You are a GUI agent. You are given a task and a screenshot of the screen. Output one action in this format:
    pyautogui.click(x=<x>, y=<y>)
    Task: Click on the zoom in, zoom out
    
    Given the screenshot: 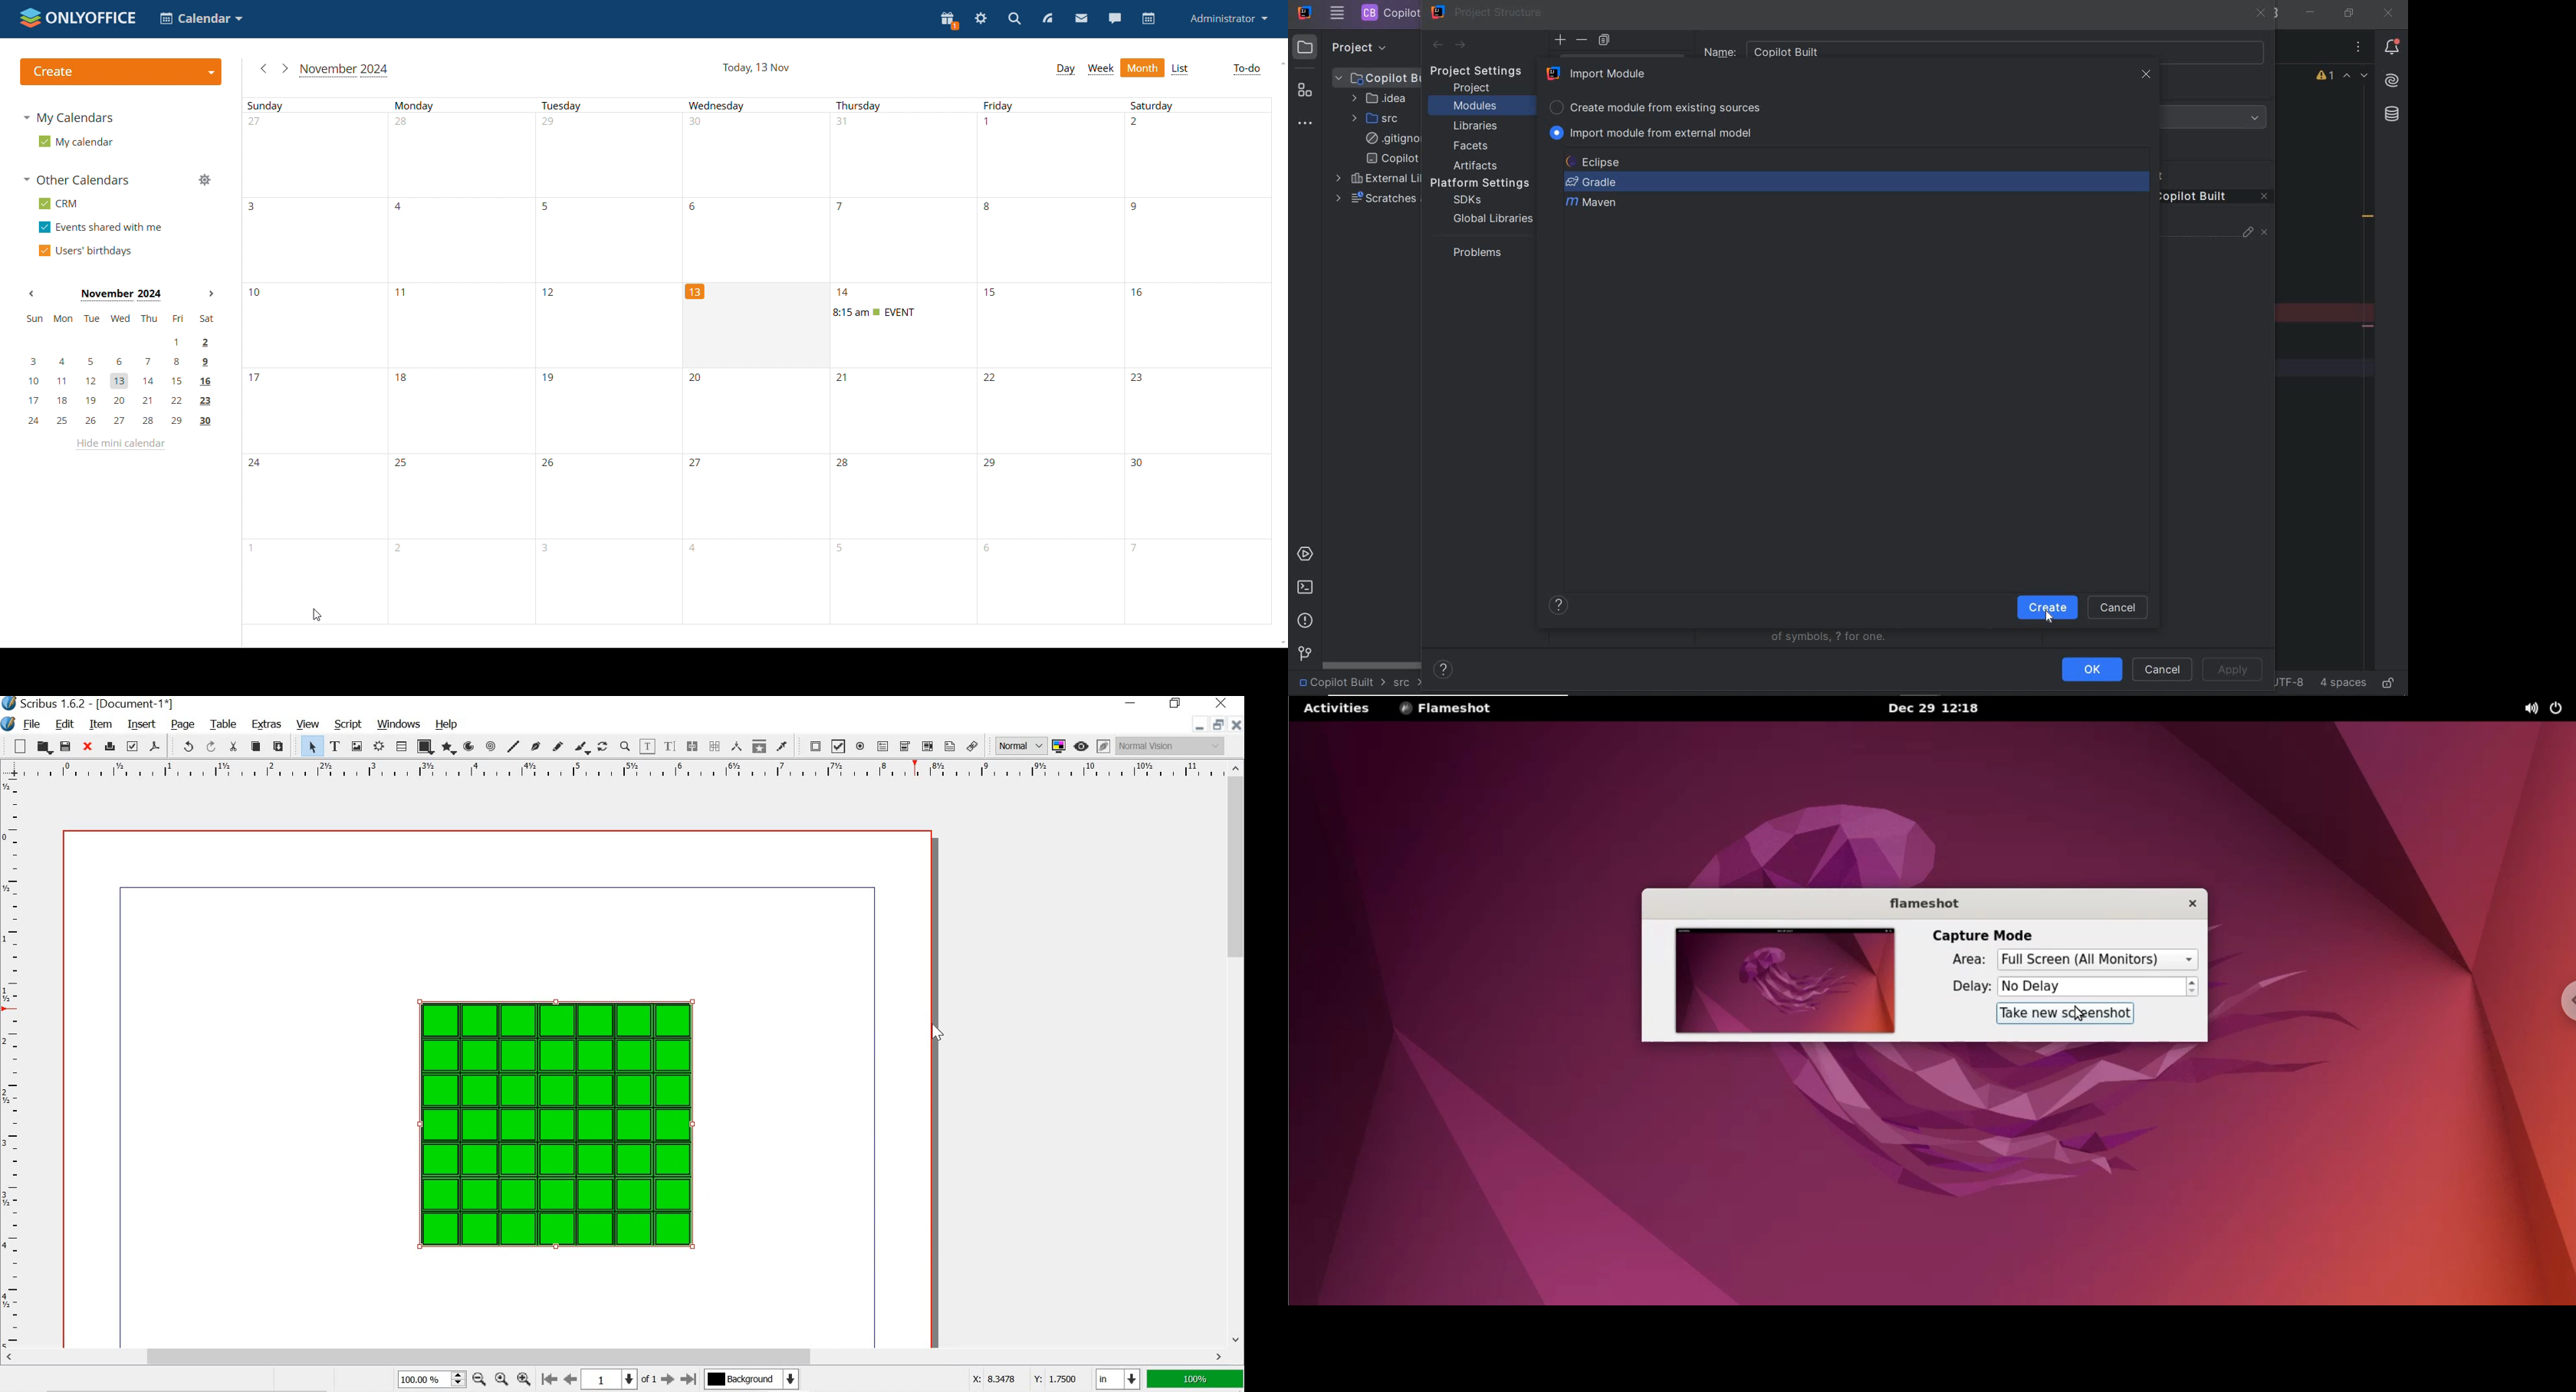 What is the action you would take?
    pyautogui.click(x=457, y=1380)
    